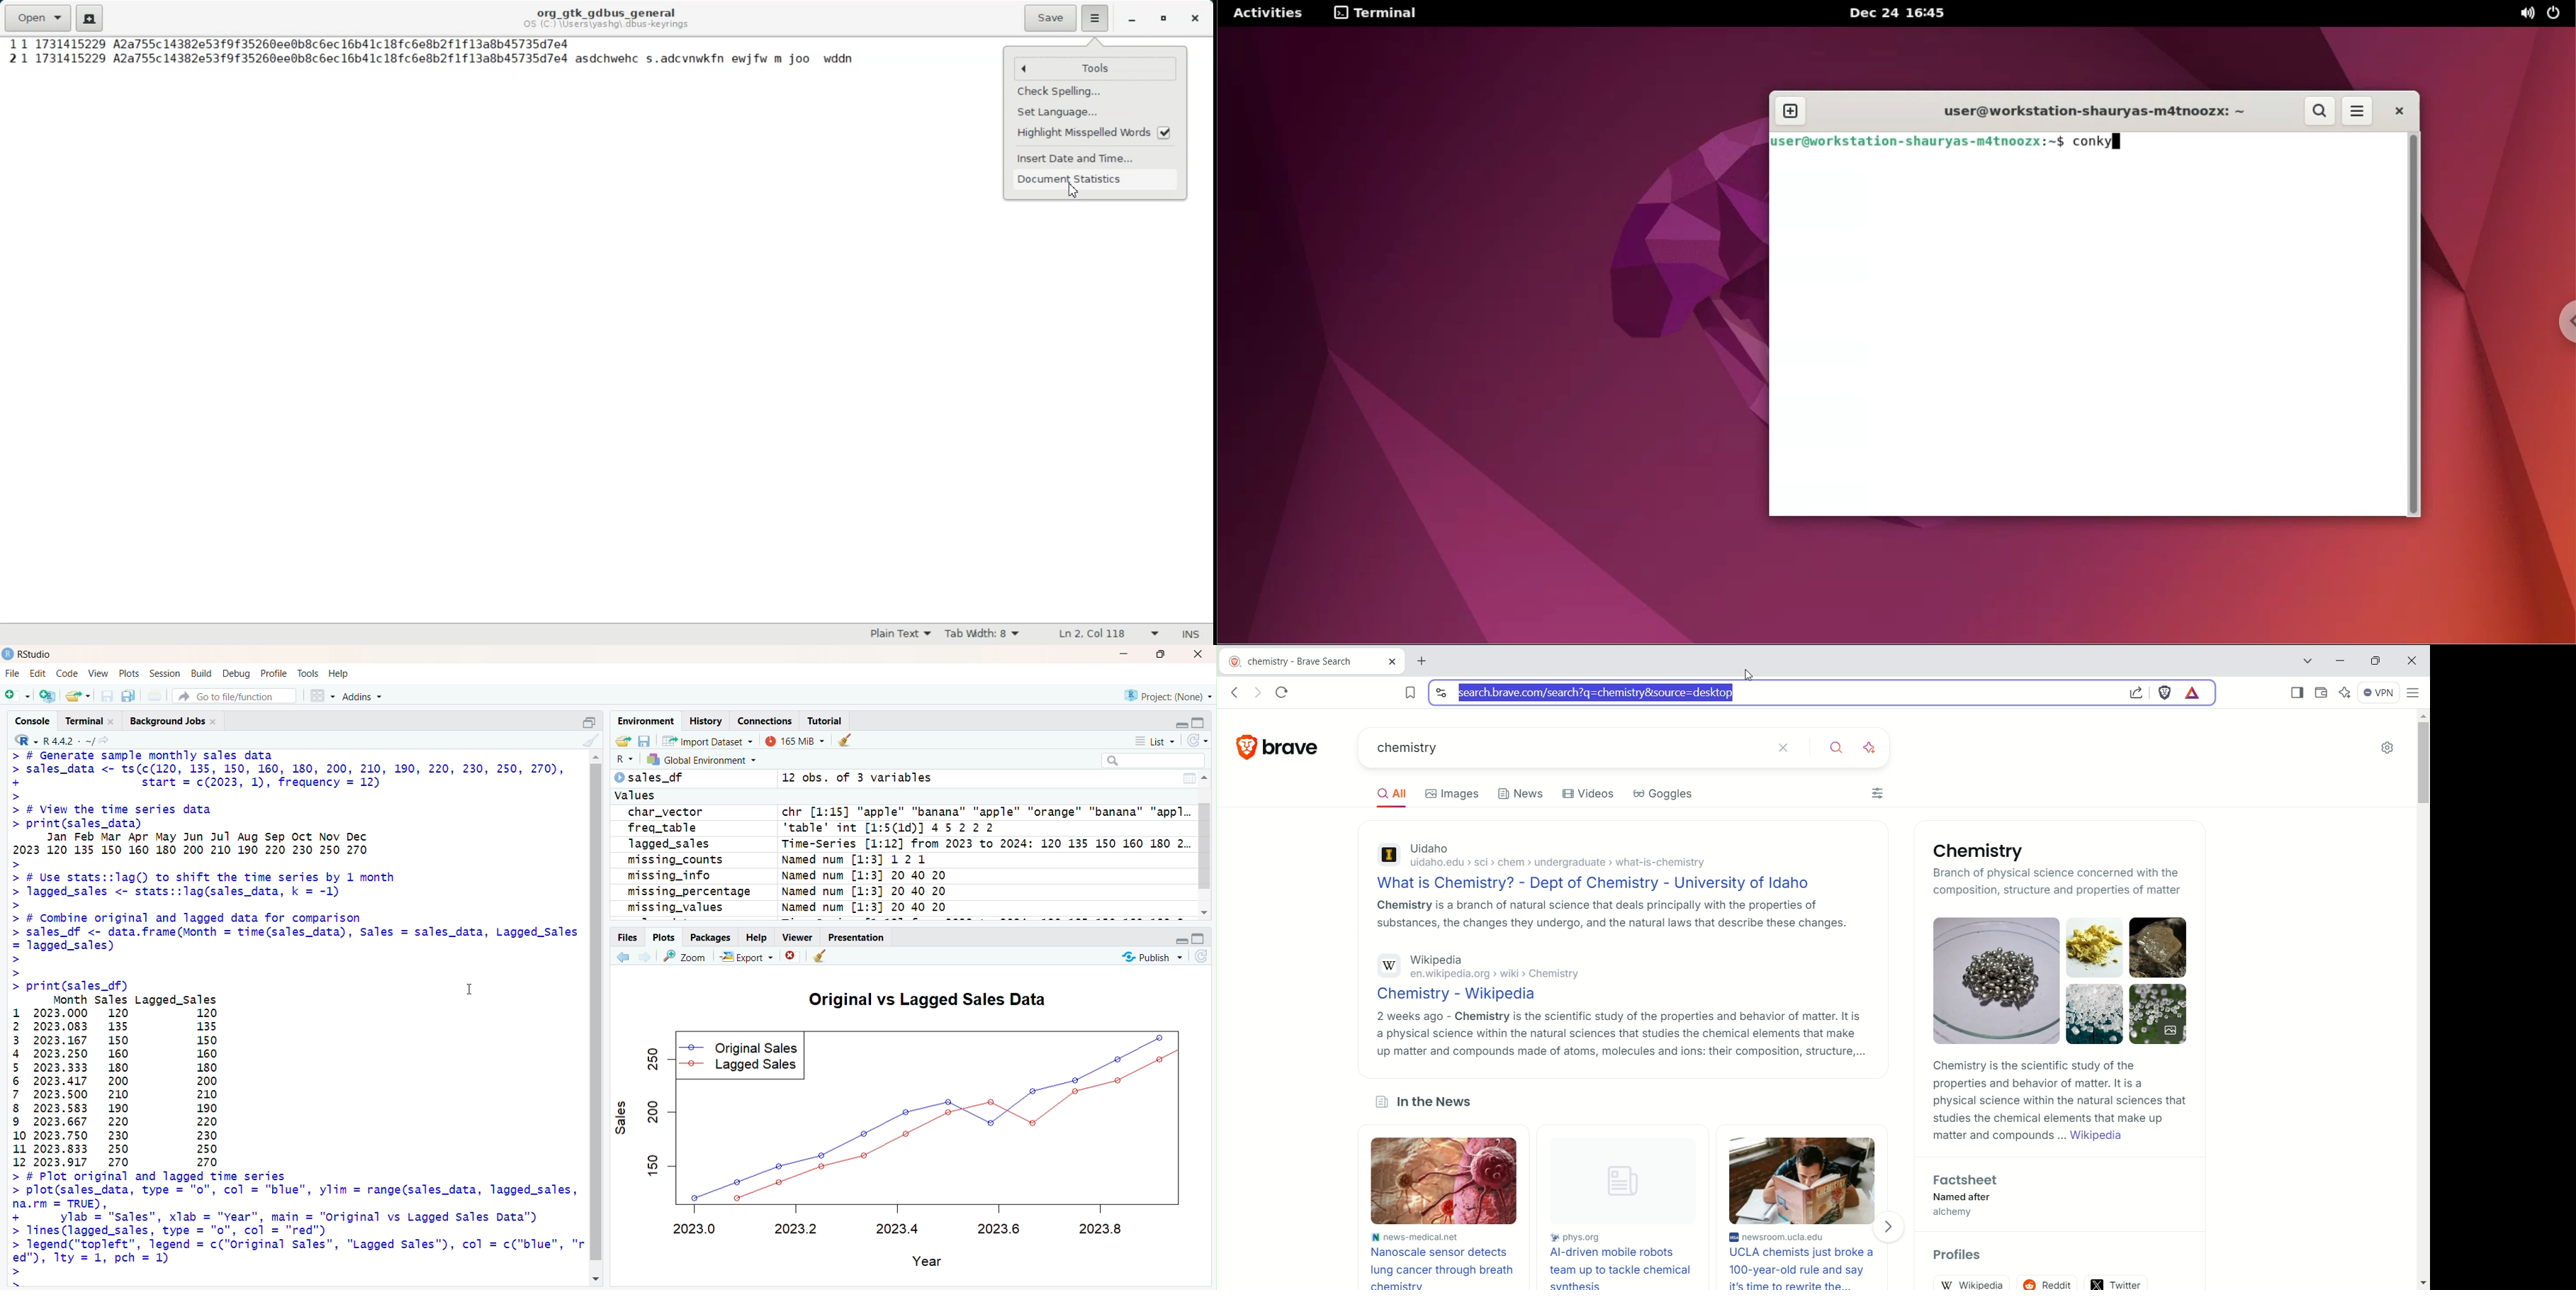 This screenshot has height=1316, width=2576. What do you see at coordinates (759, 938) in the screenshot?
I see `help` at bounding box center [759, 938].